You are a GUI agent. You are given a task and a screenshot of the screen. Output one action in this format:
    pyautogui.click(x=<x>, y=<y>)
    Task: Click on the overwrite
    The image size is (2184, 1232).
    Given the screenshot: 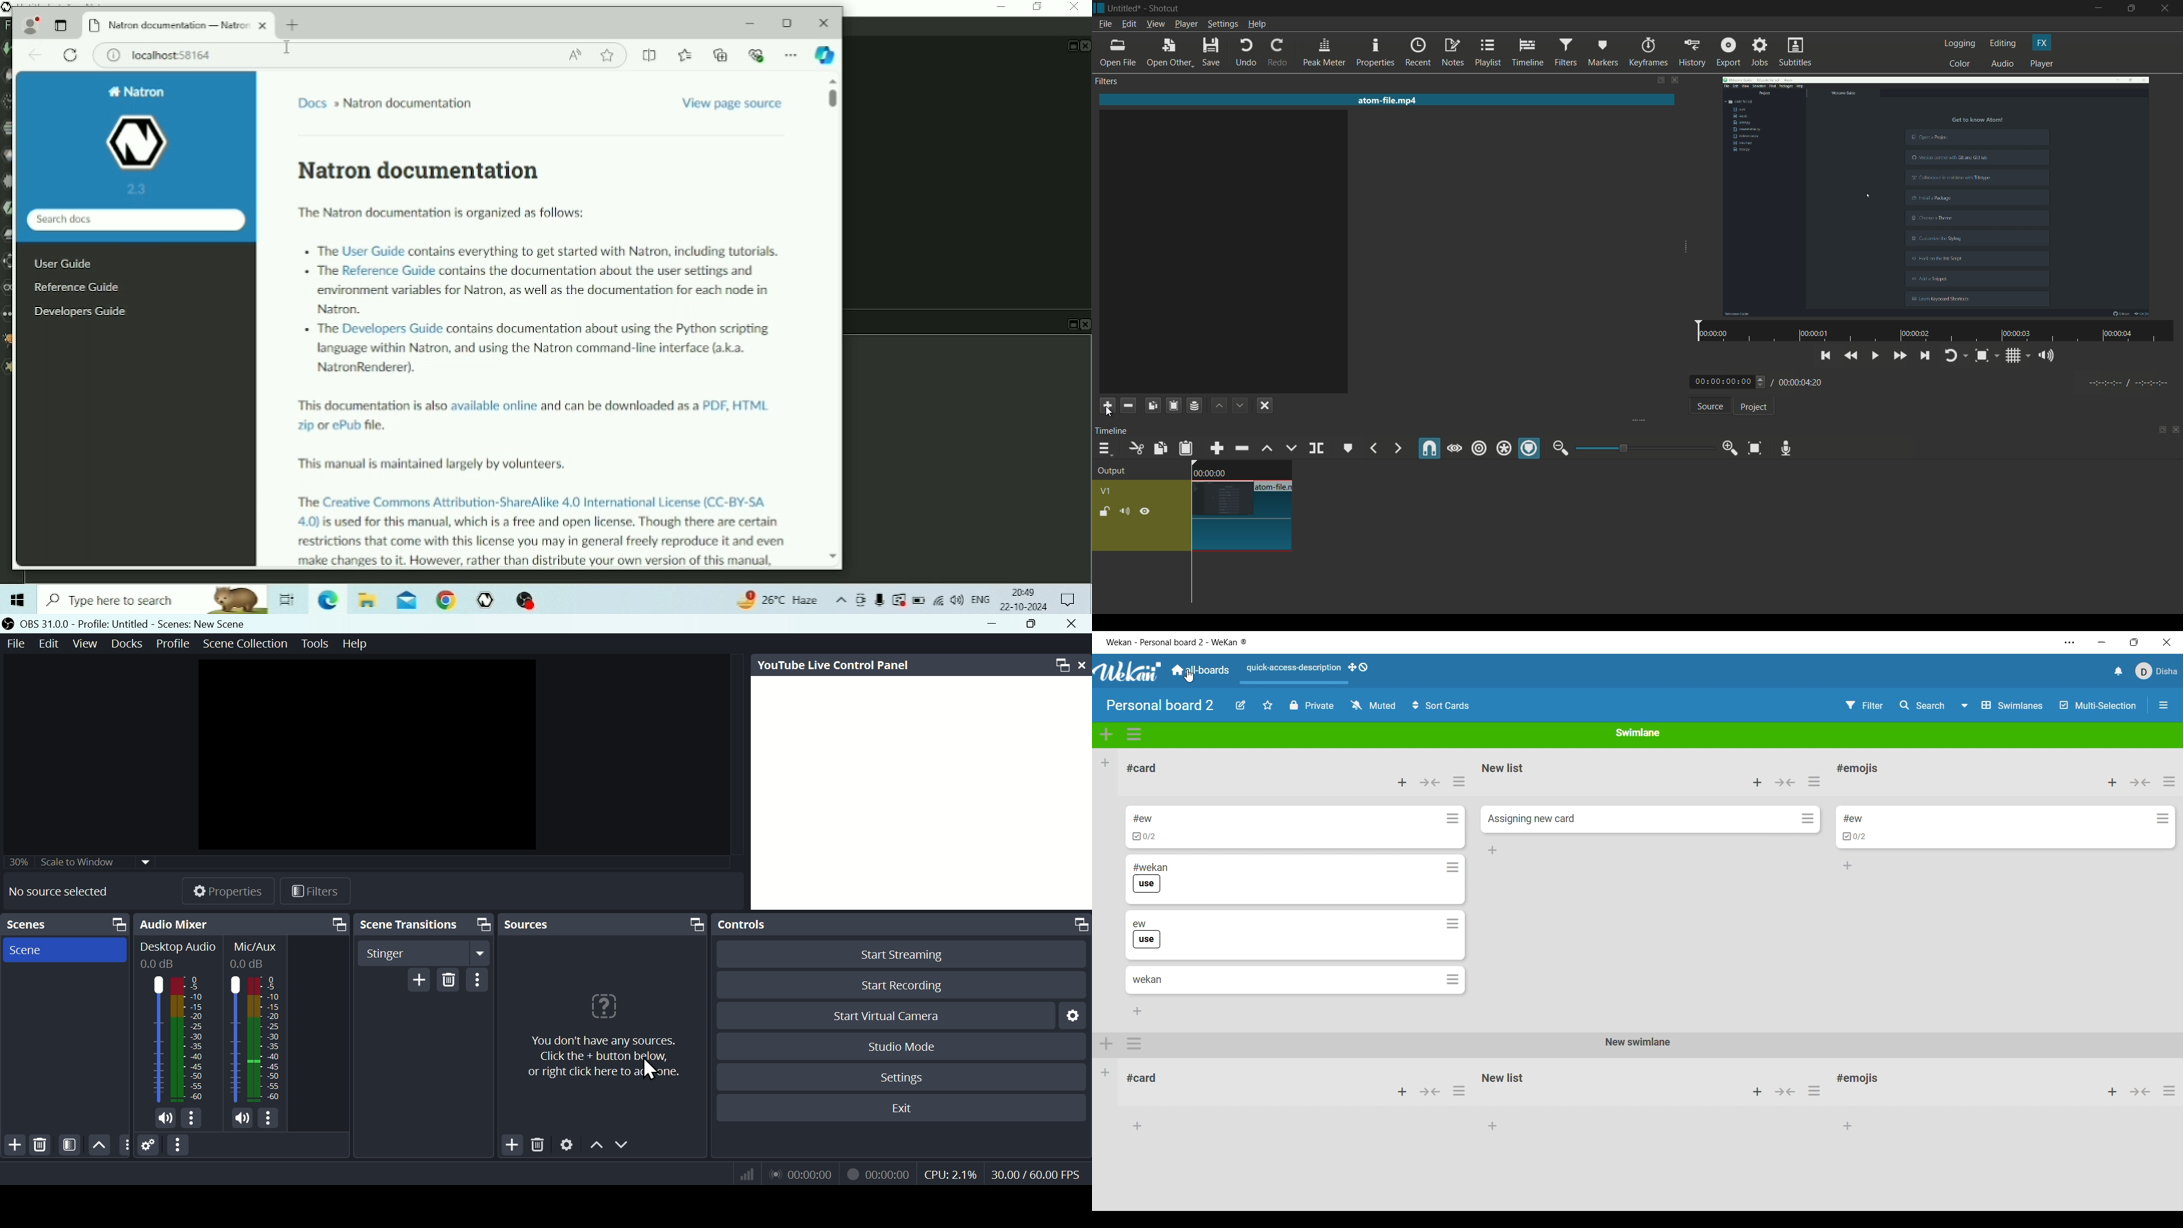 What is the action you would take?
    pyautogui.click(x=1289, y=448)
    